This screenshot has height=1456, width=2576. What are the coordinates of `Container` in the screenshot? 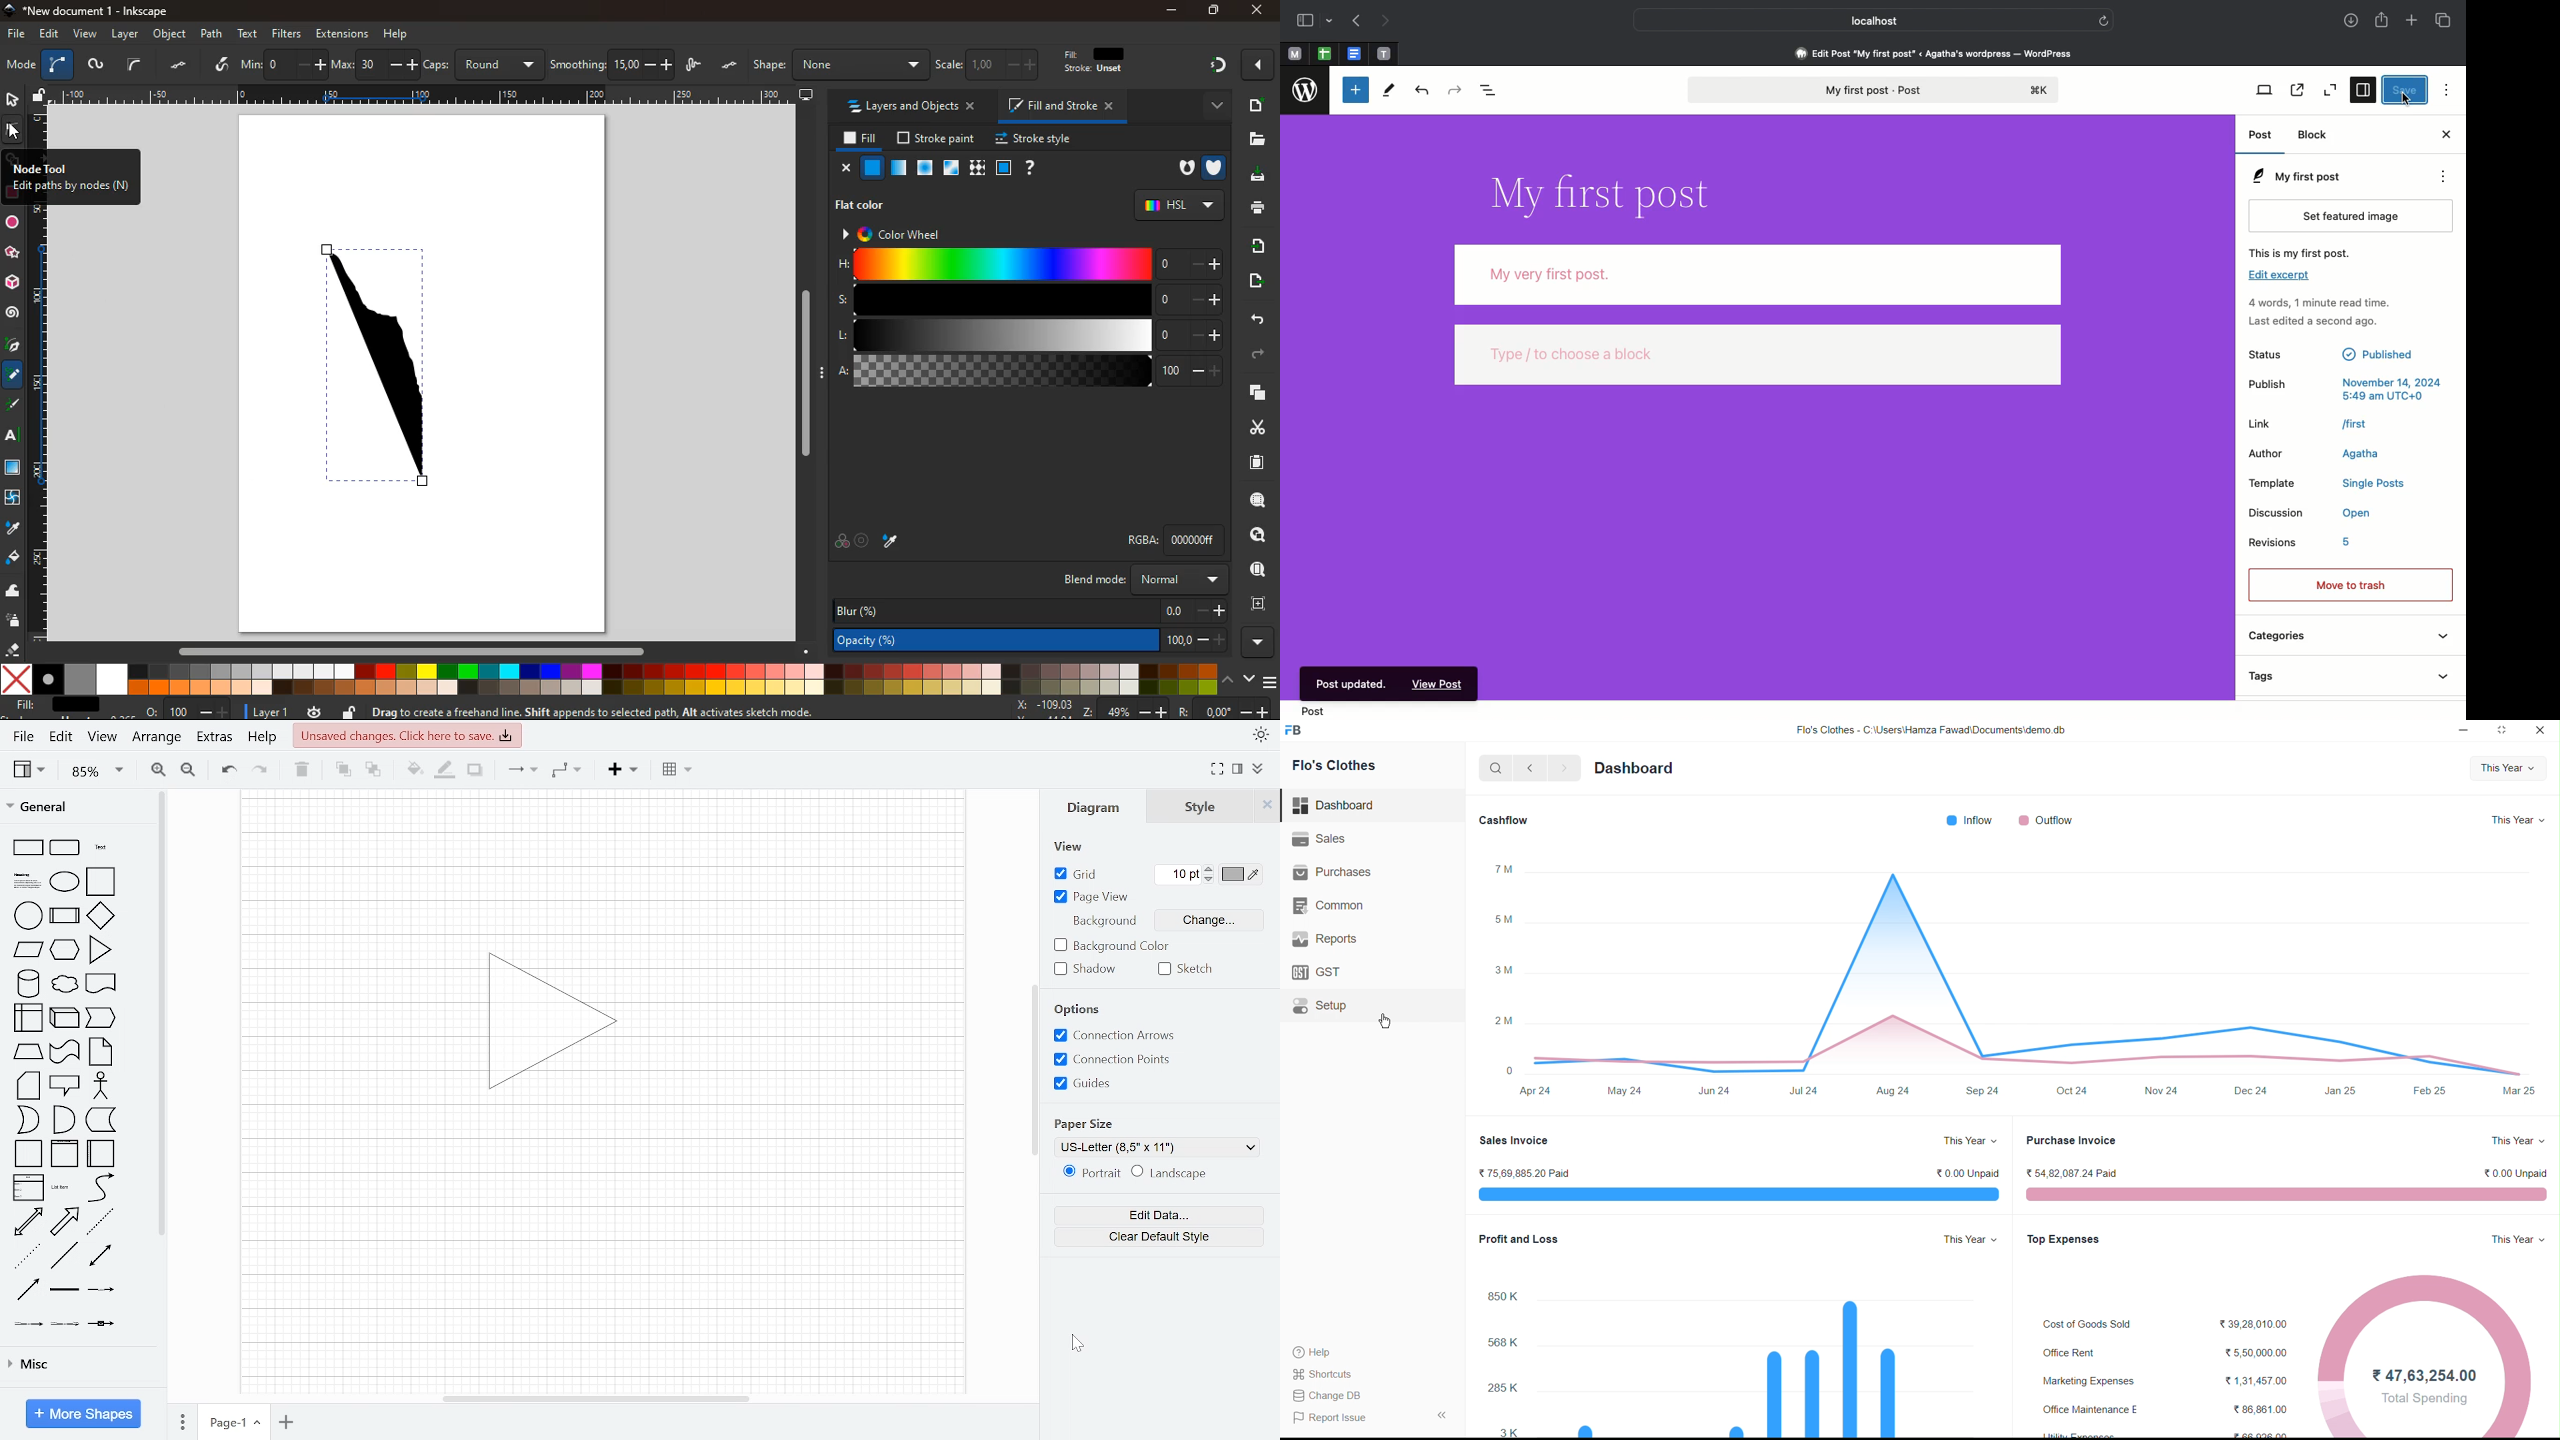 It's located at (28, 1154).